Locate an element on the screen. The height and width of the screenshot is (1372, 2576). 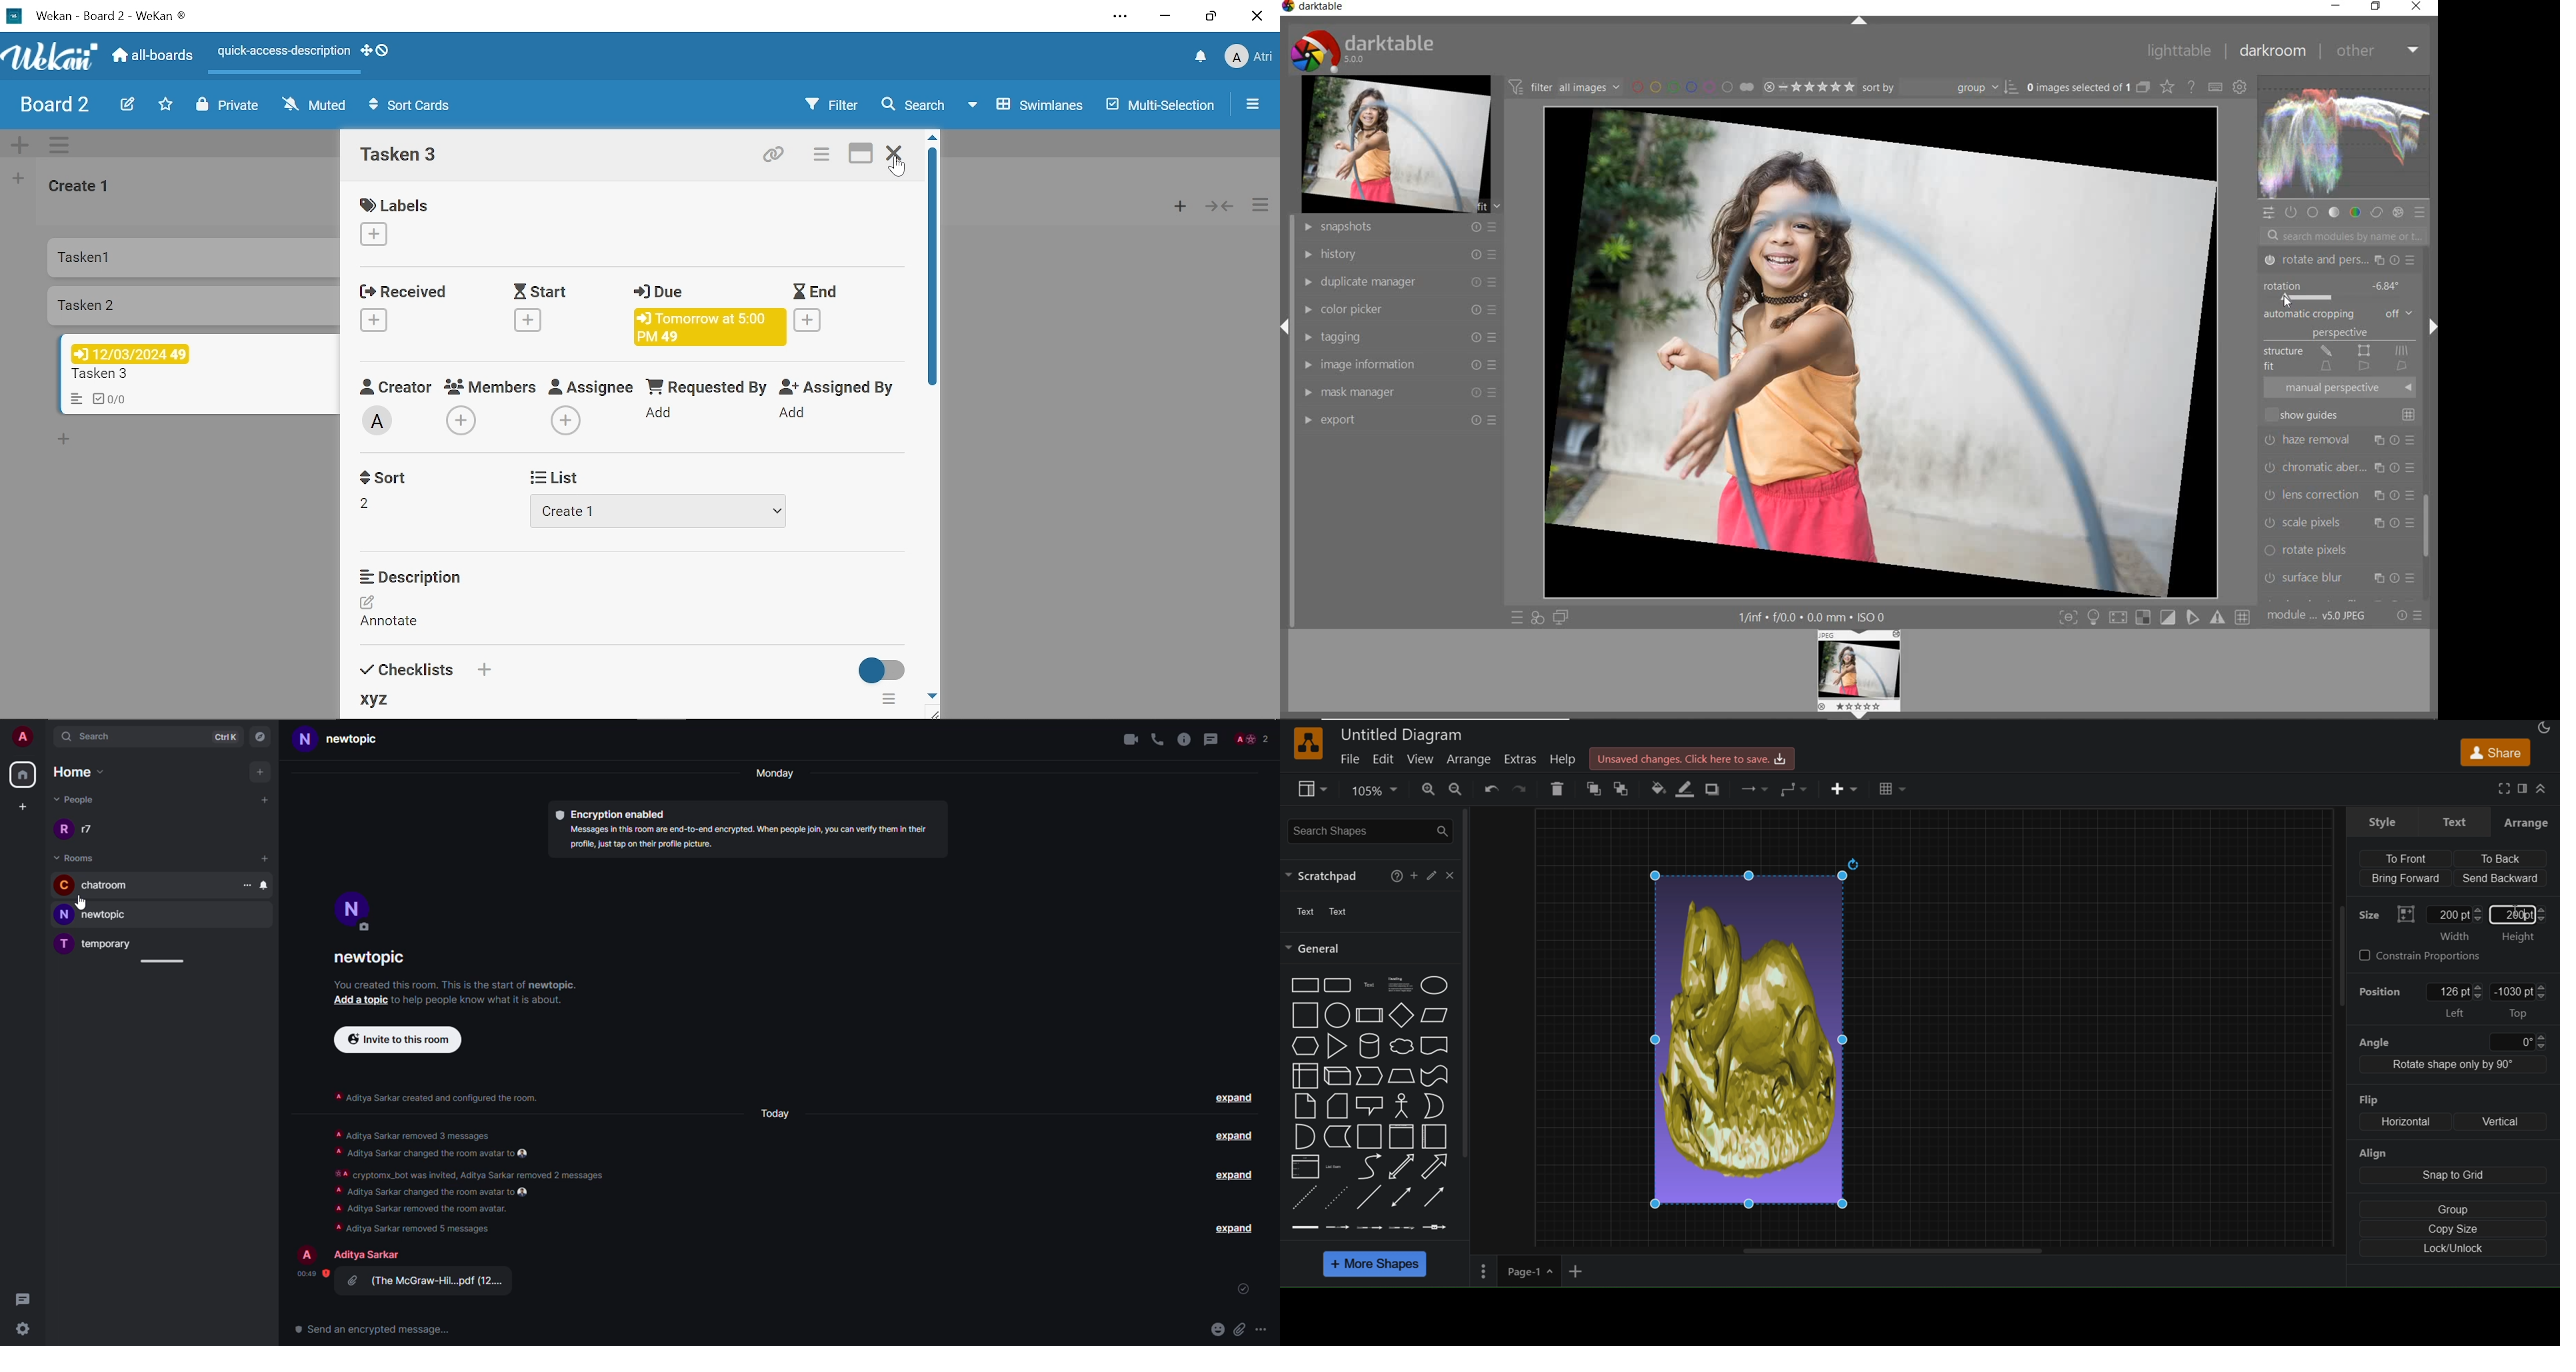
Add is located at coordinates (18, 146).